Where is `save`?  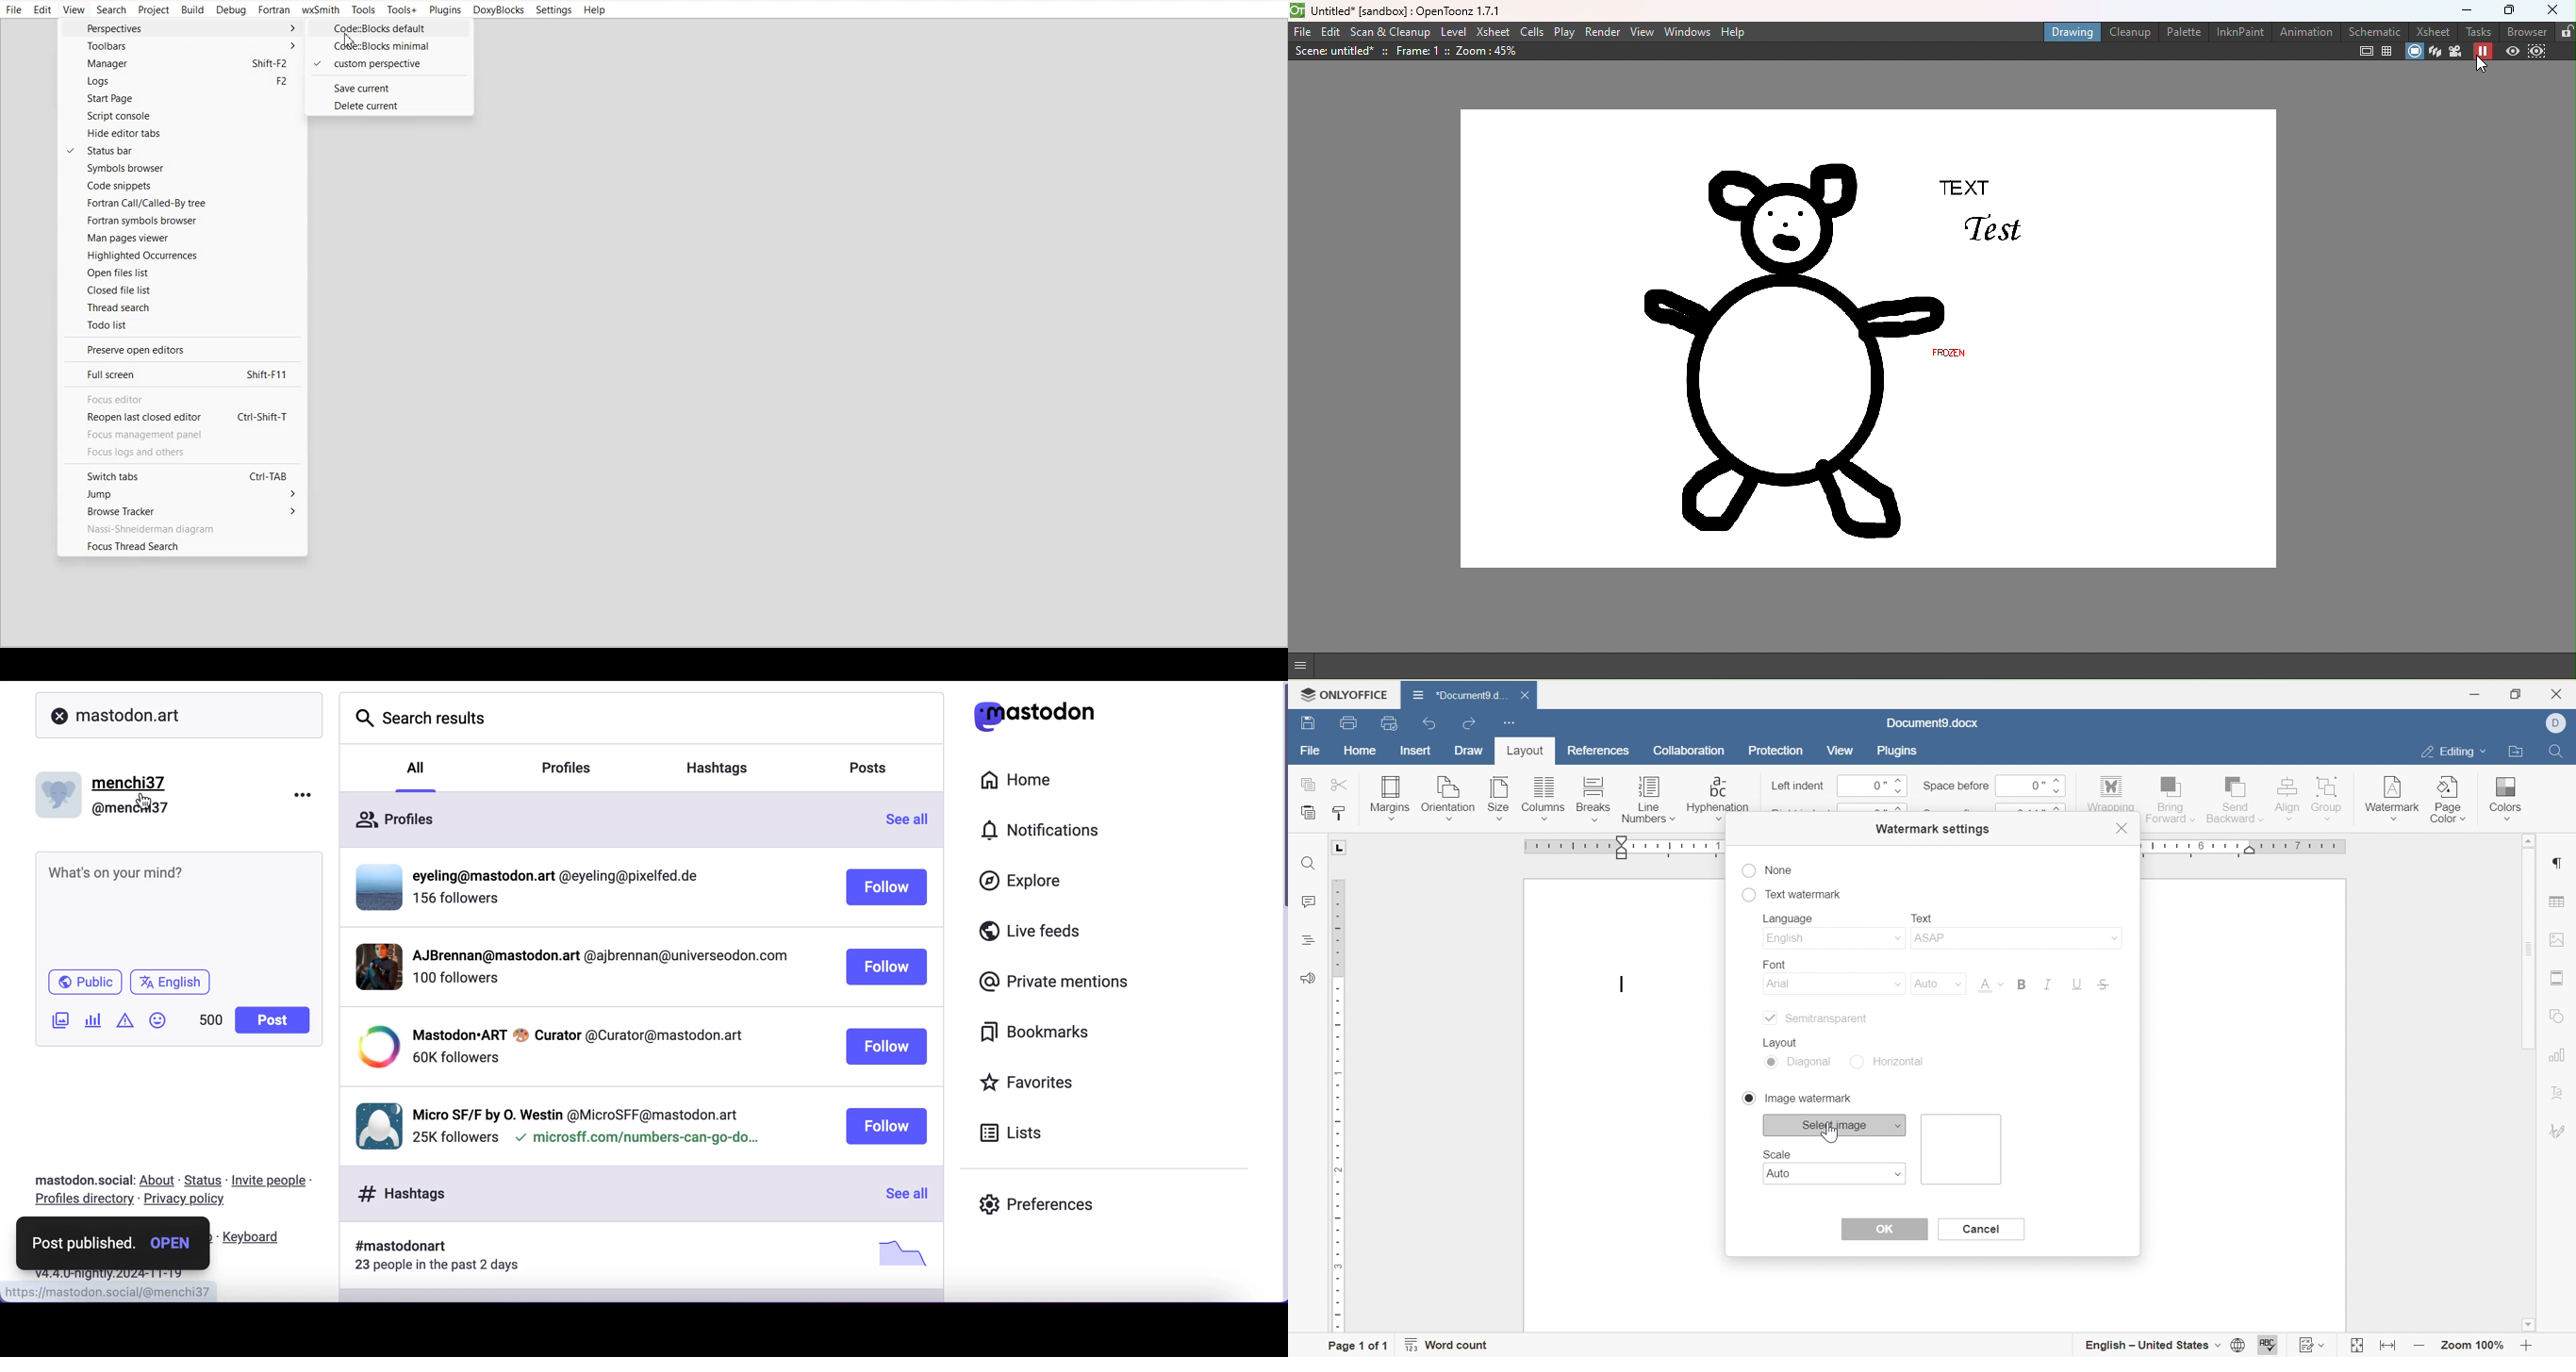
save is located at coordinates (1305, 724).